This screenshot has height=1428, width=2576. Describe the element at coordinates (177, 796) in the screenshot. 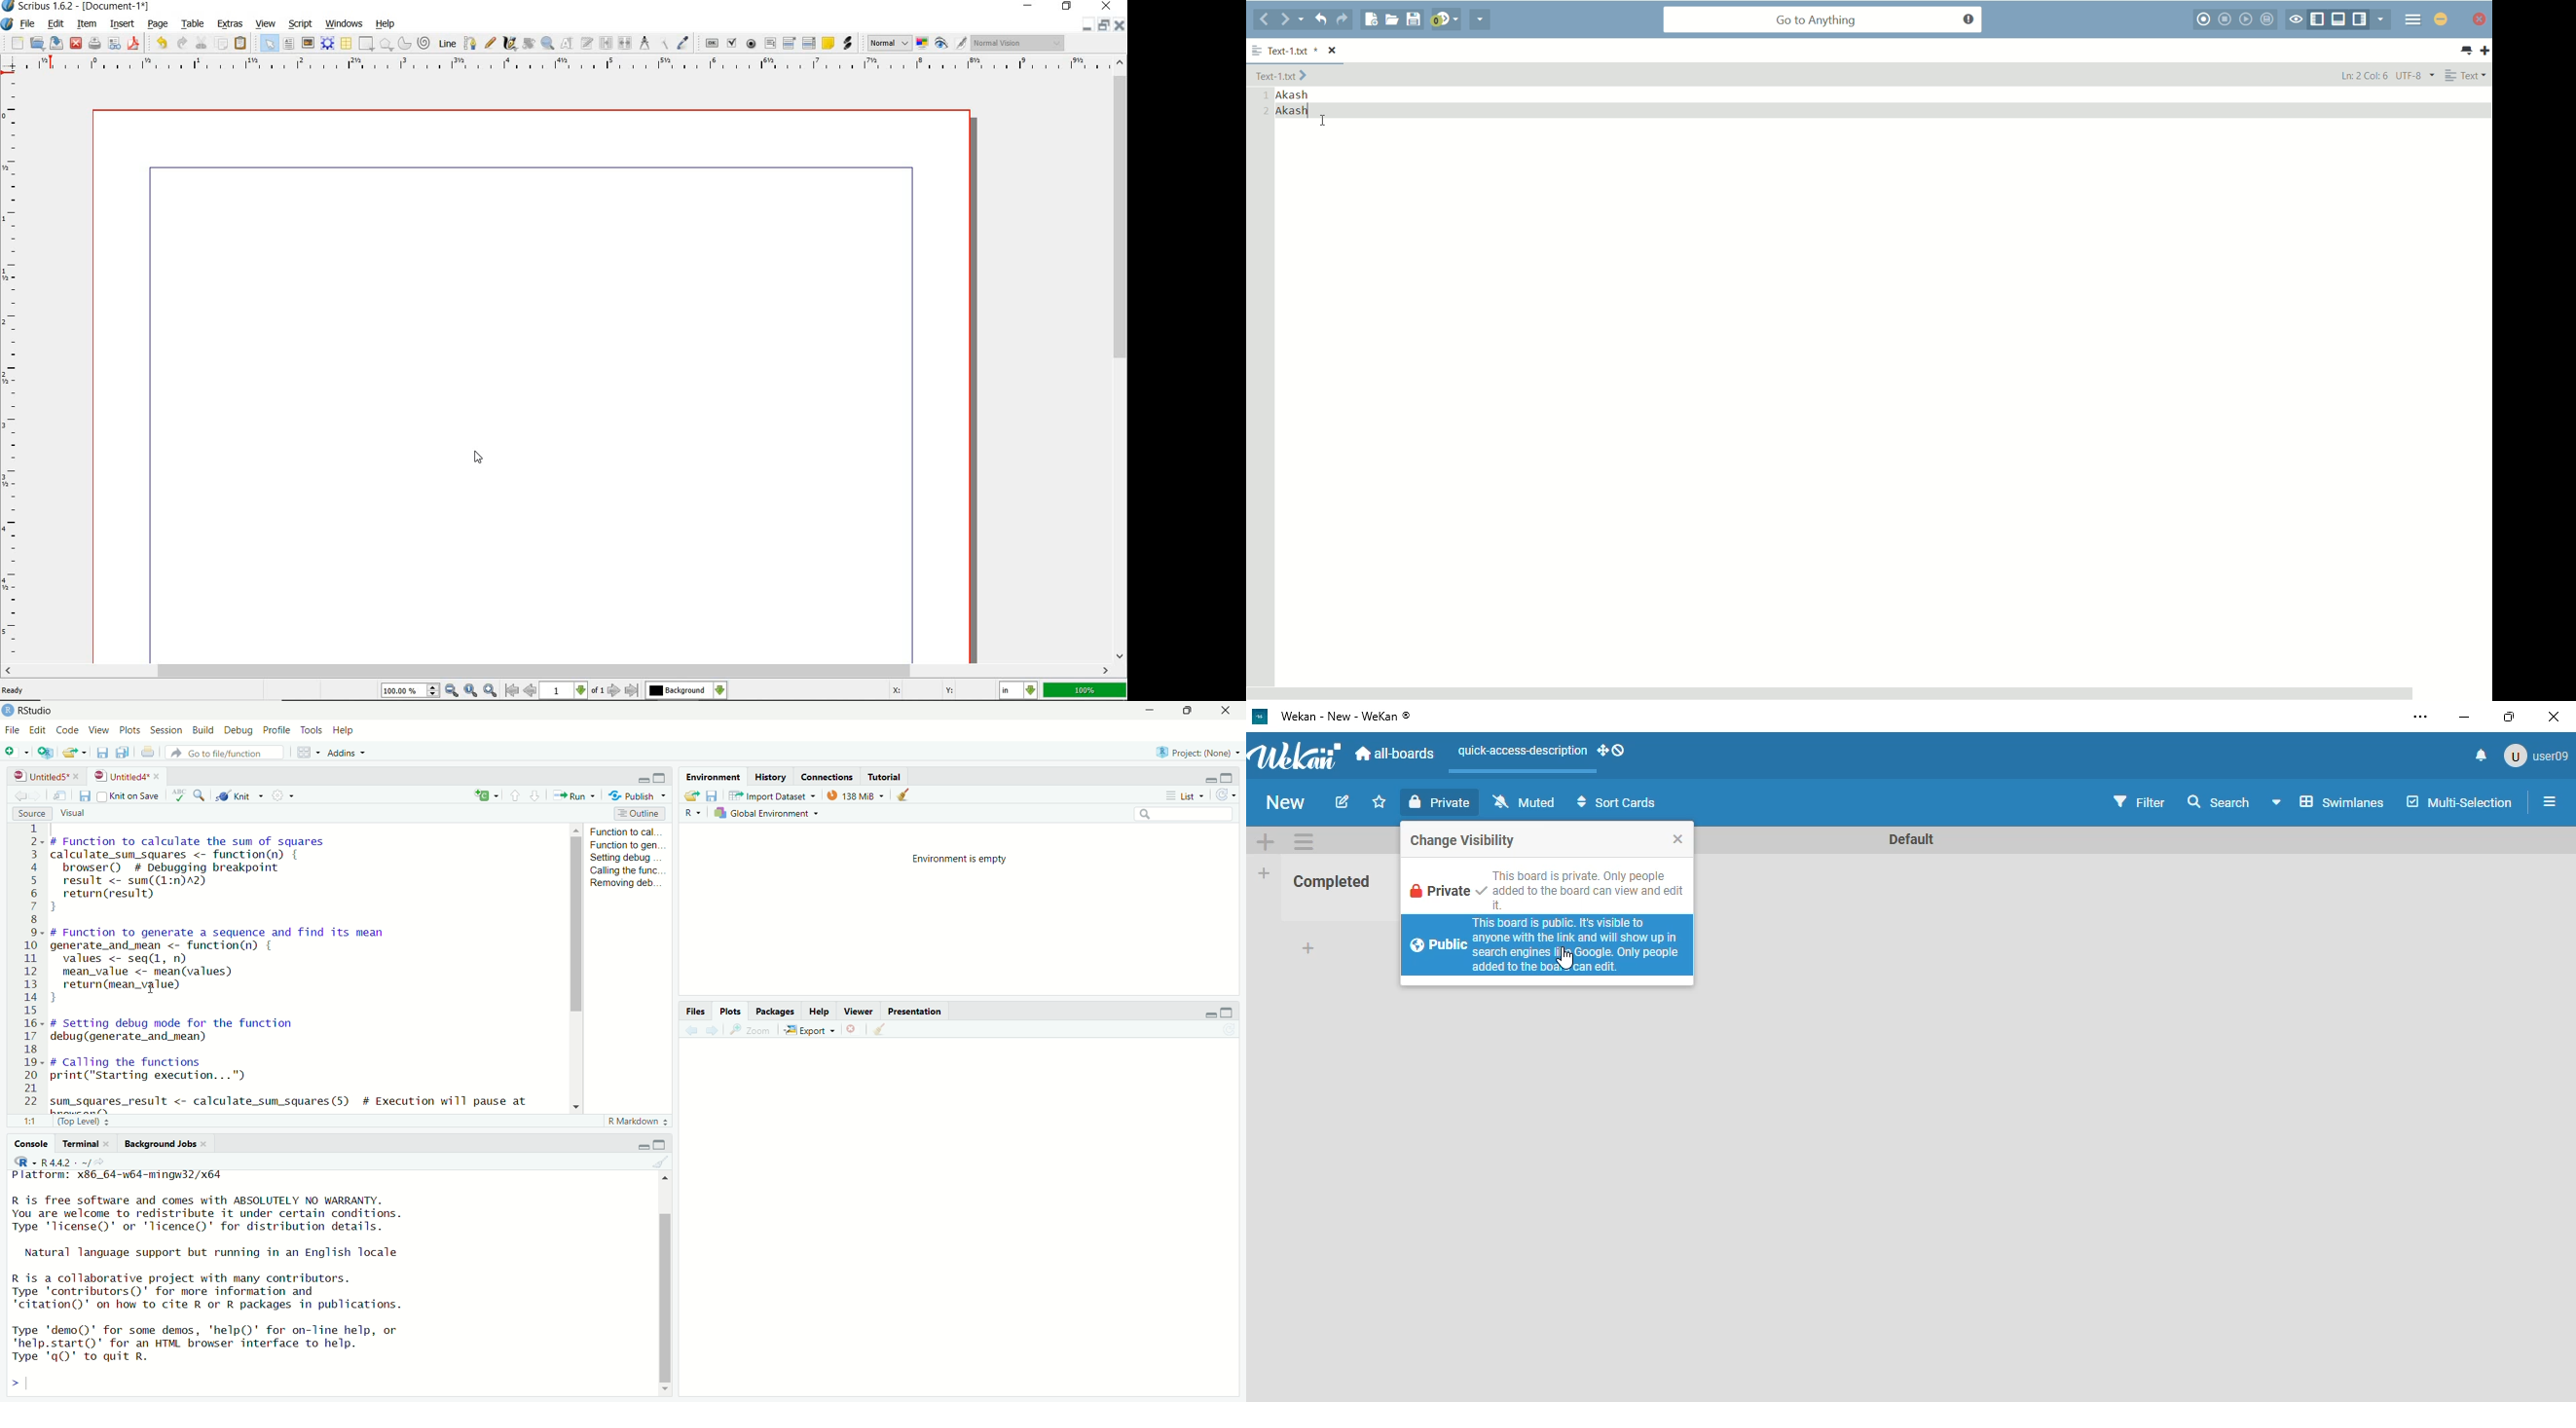

I see `spell check` at that location.